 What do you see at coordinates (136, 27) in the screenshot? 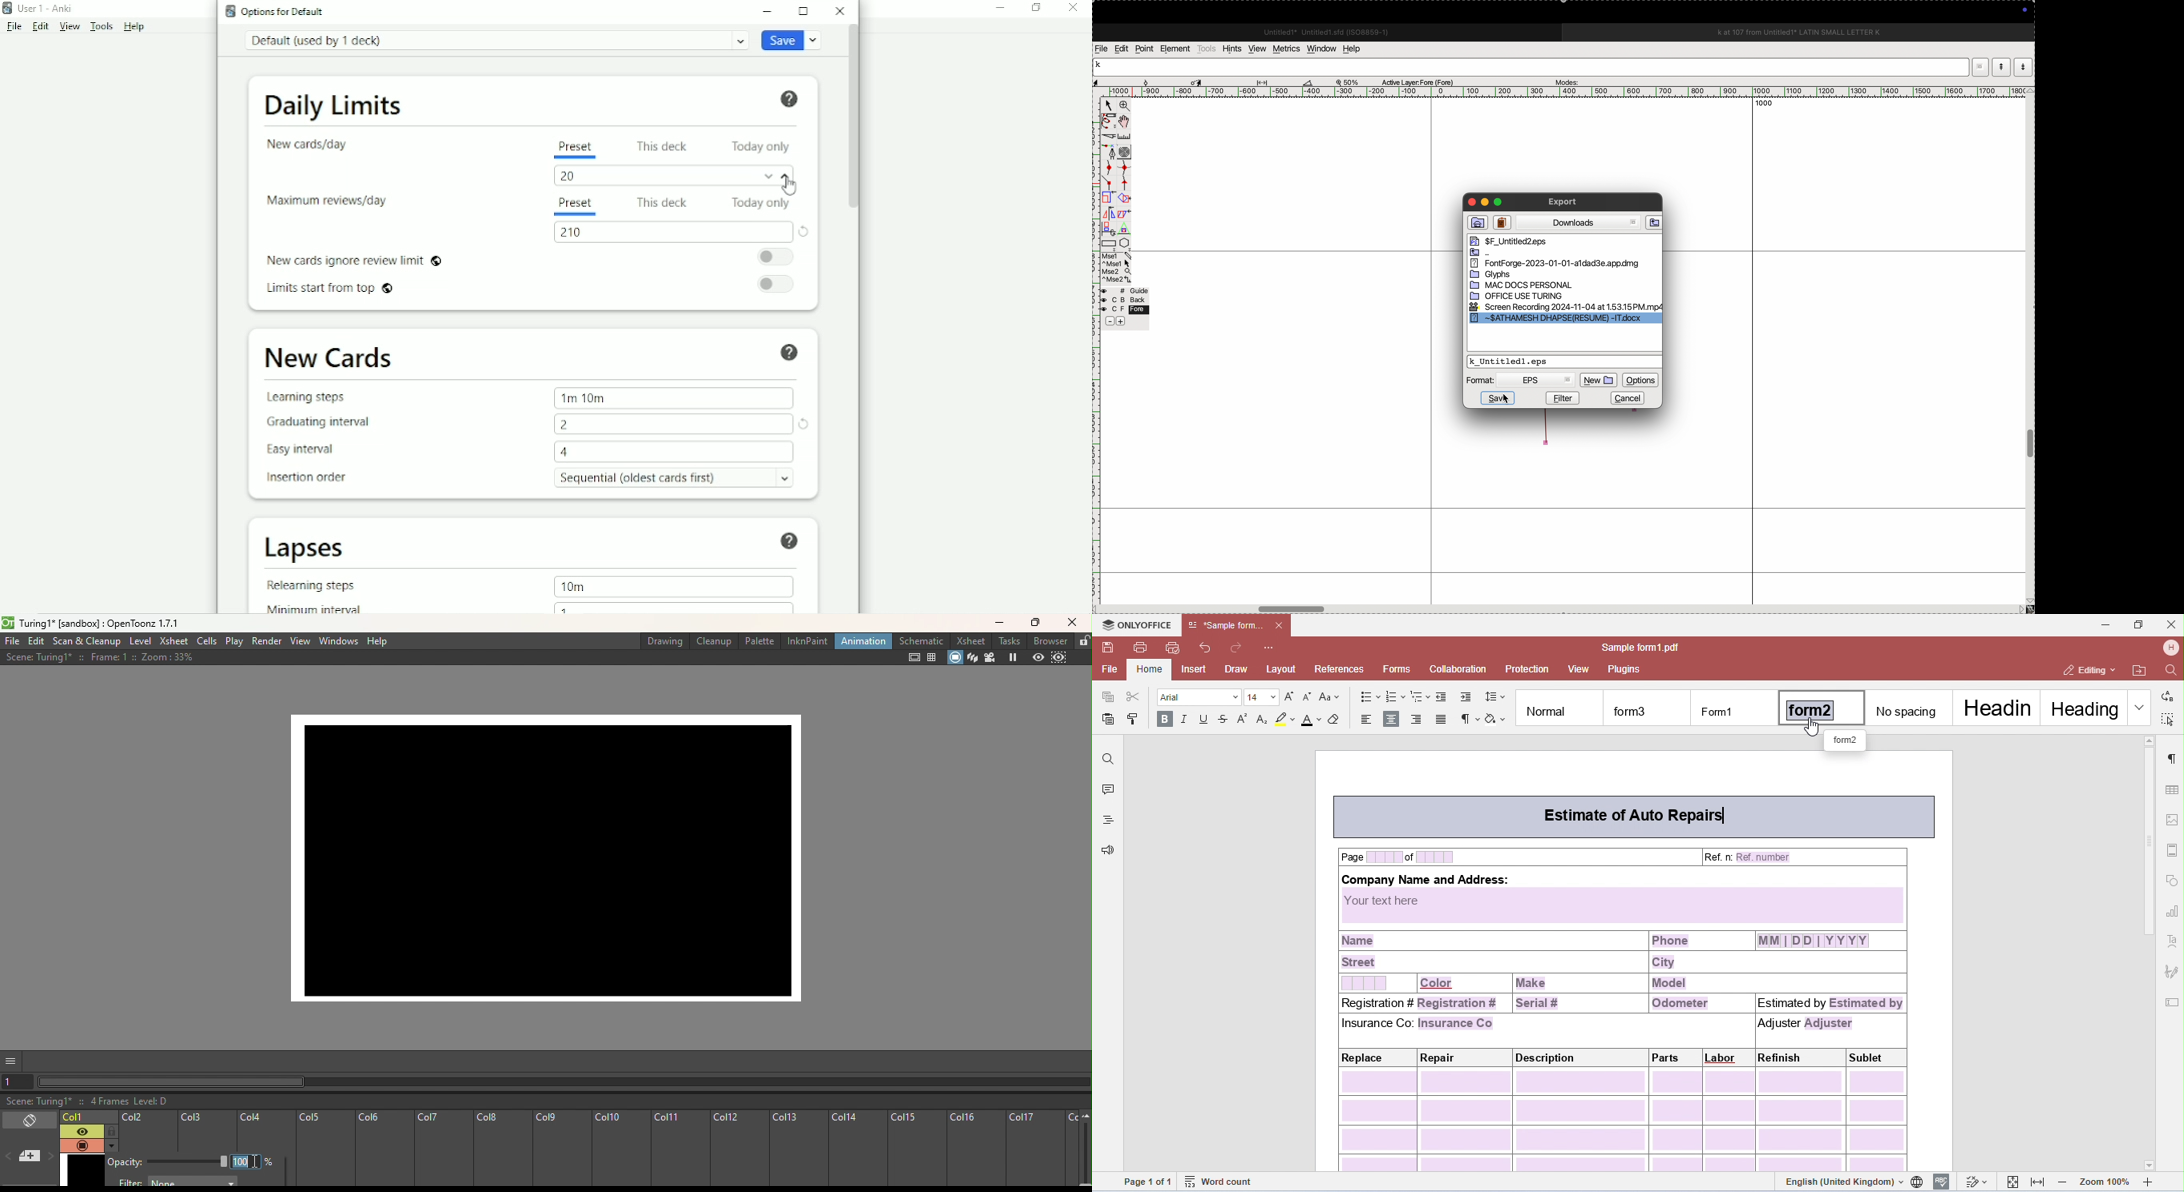
I see `Help` at bounding box center [136, 27].